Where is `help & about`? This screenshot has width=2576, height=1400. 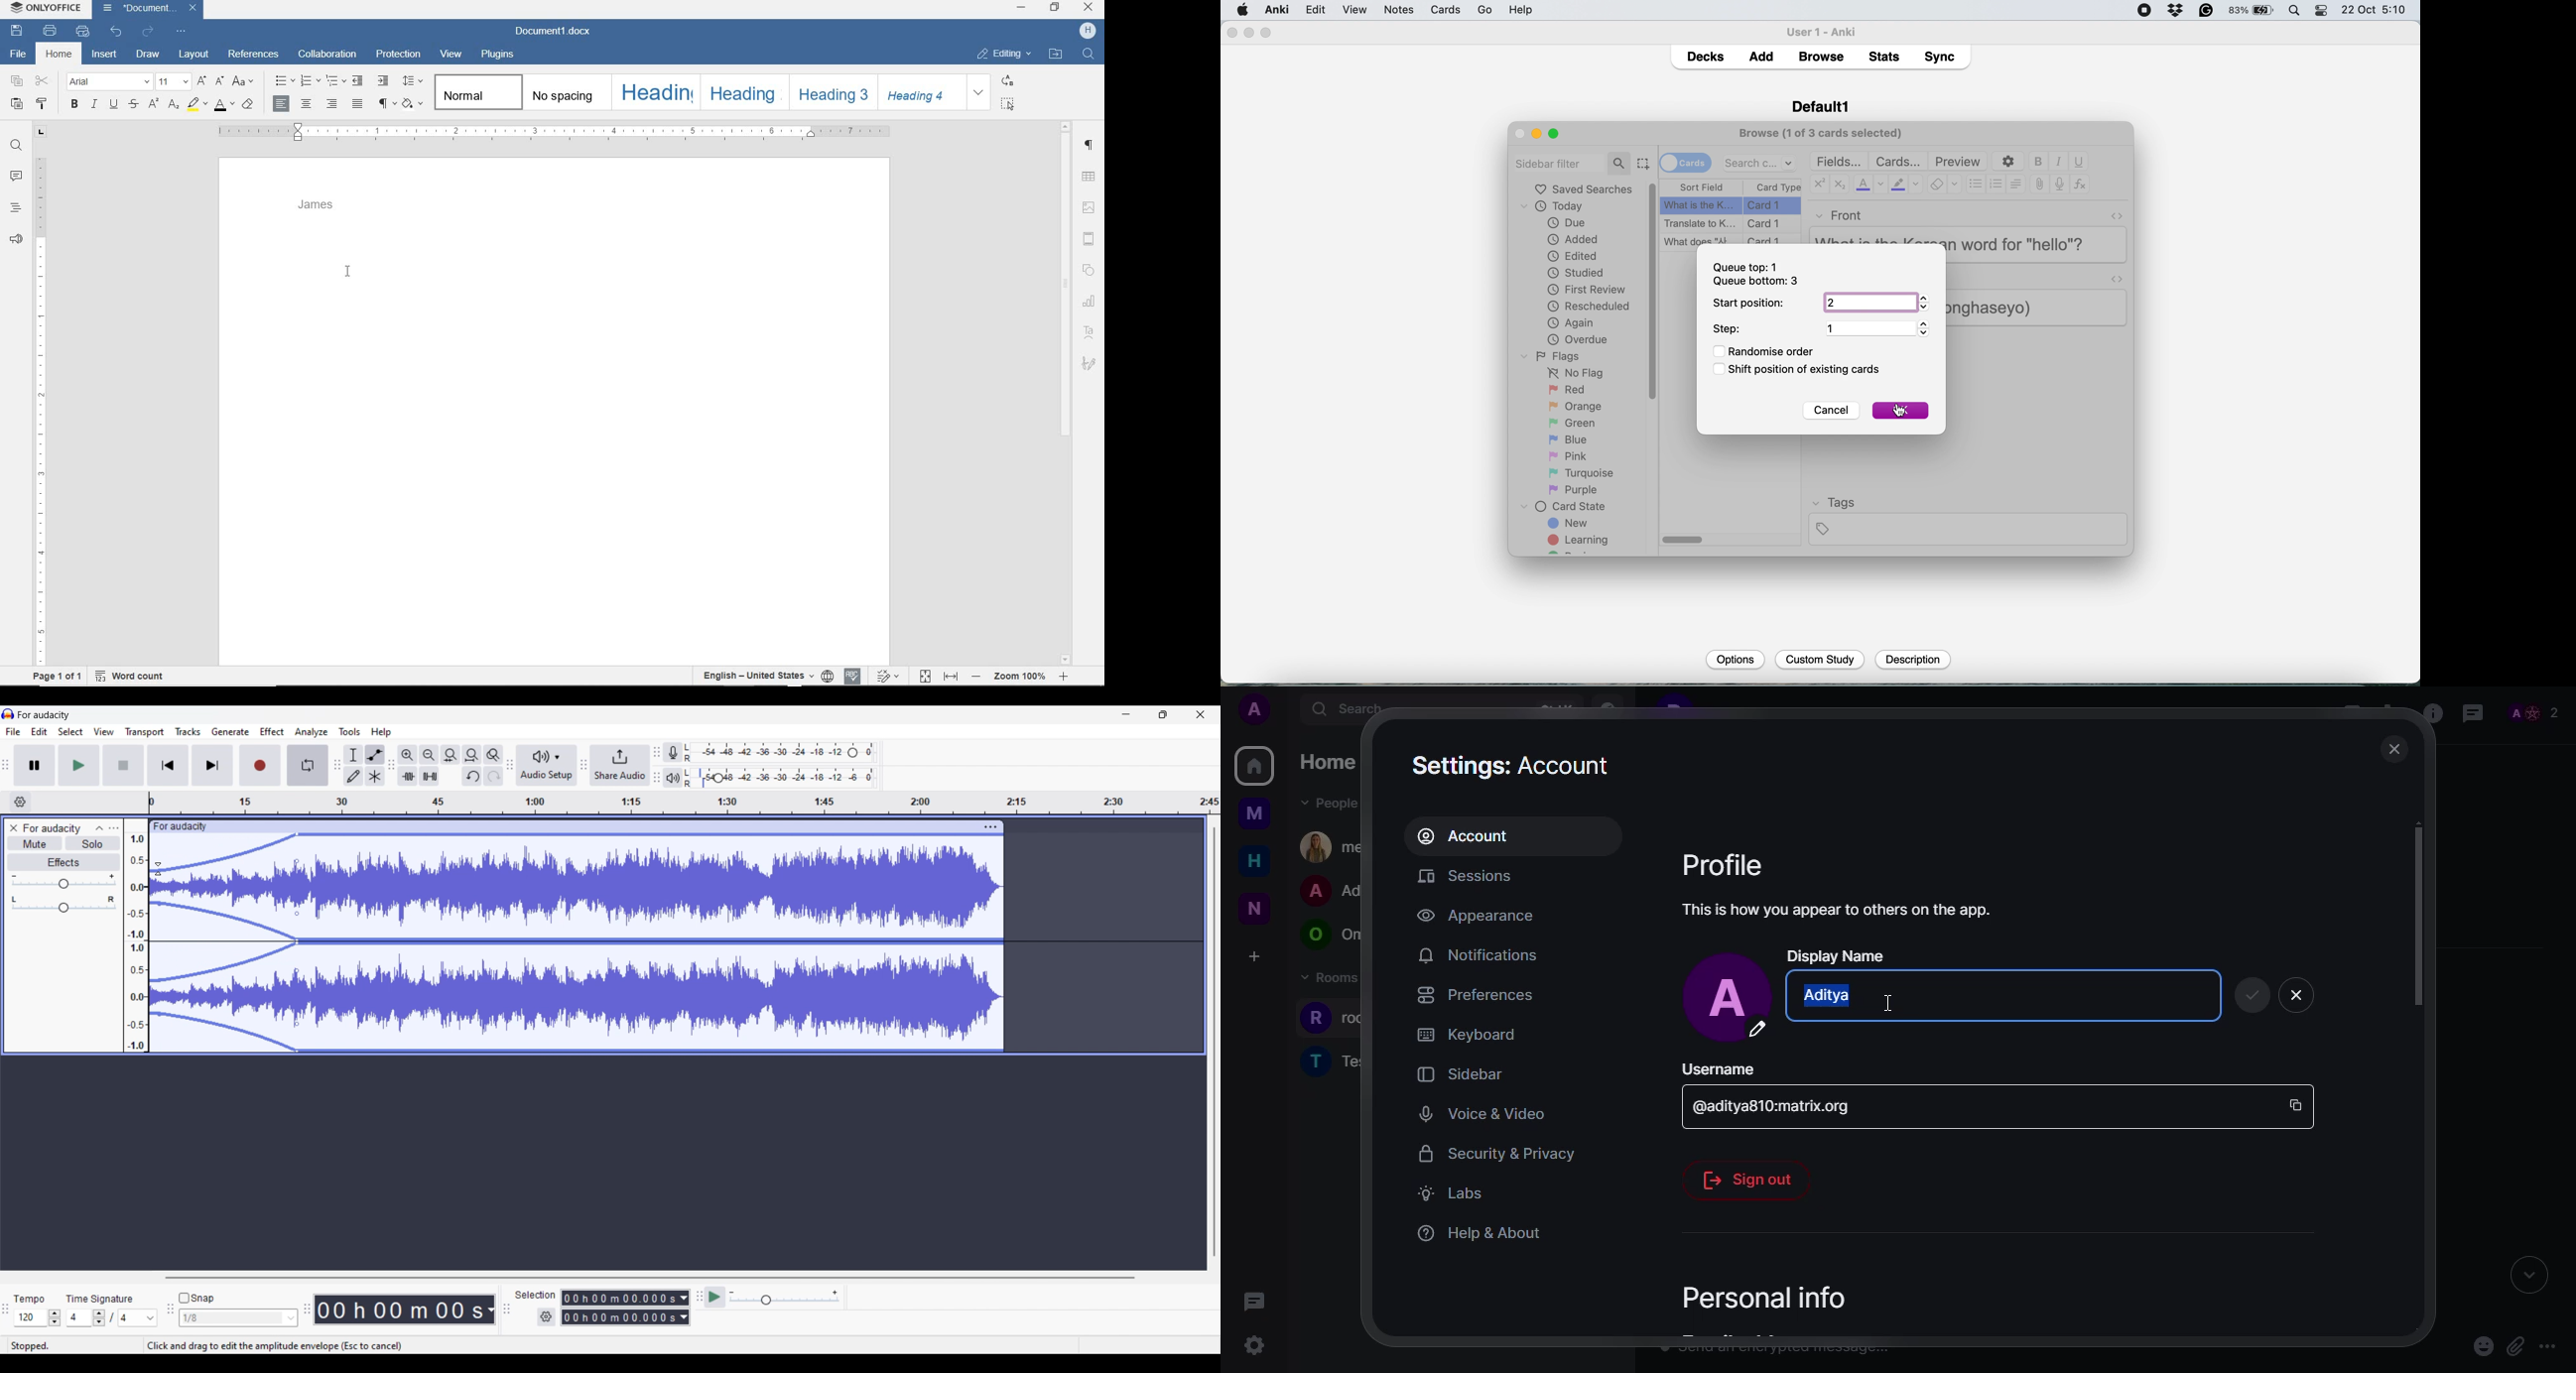 help & about is located at coordinates (1479, 1232).